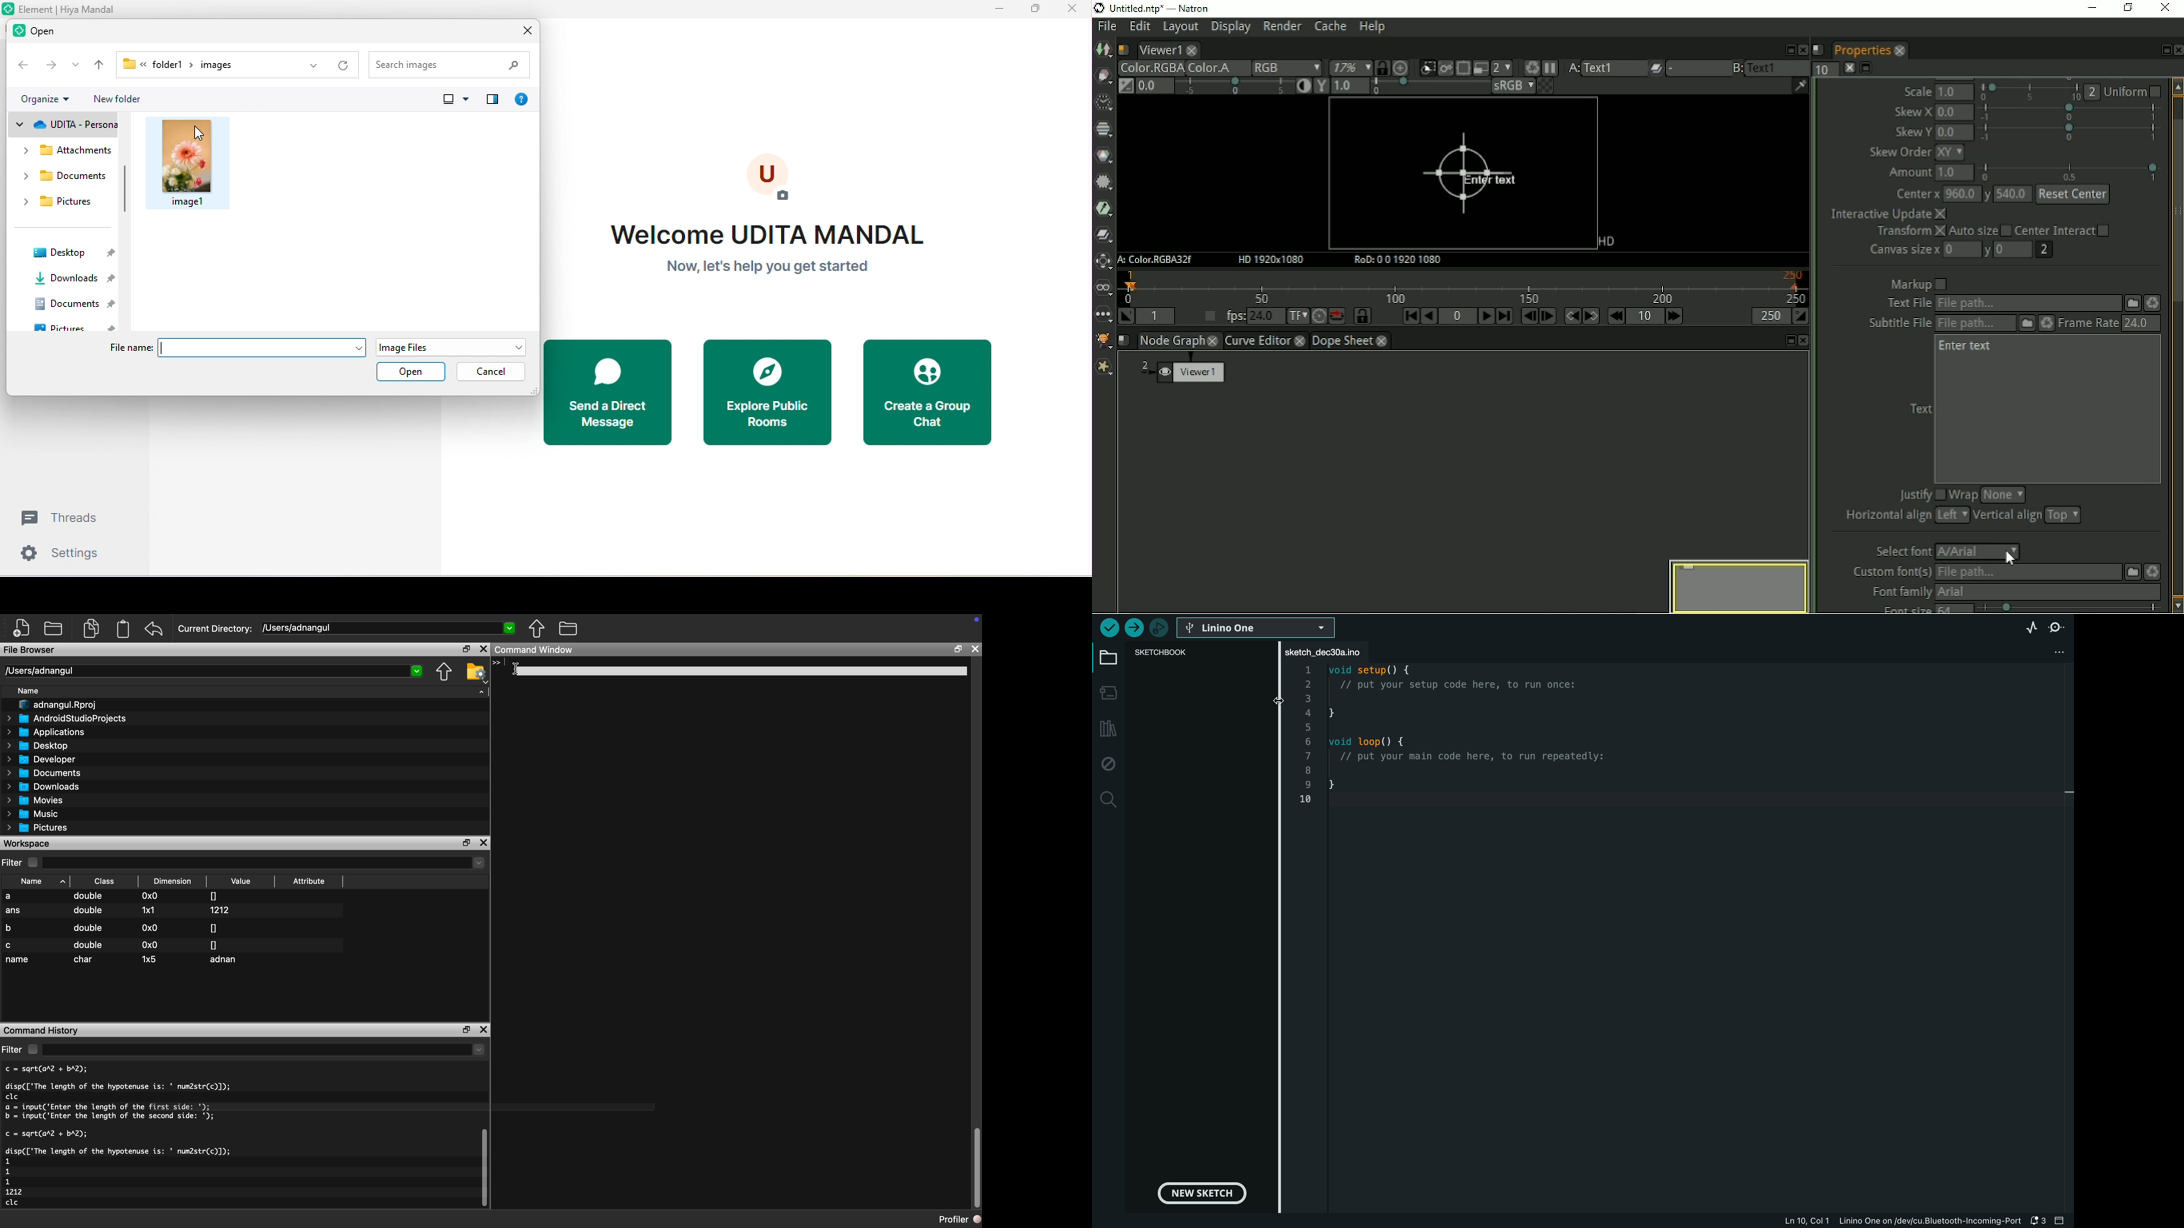  I want to click on previous location, so click(305, 64).